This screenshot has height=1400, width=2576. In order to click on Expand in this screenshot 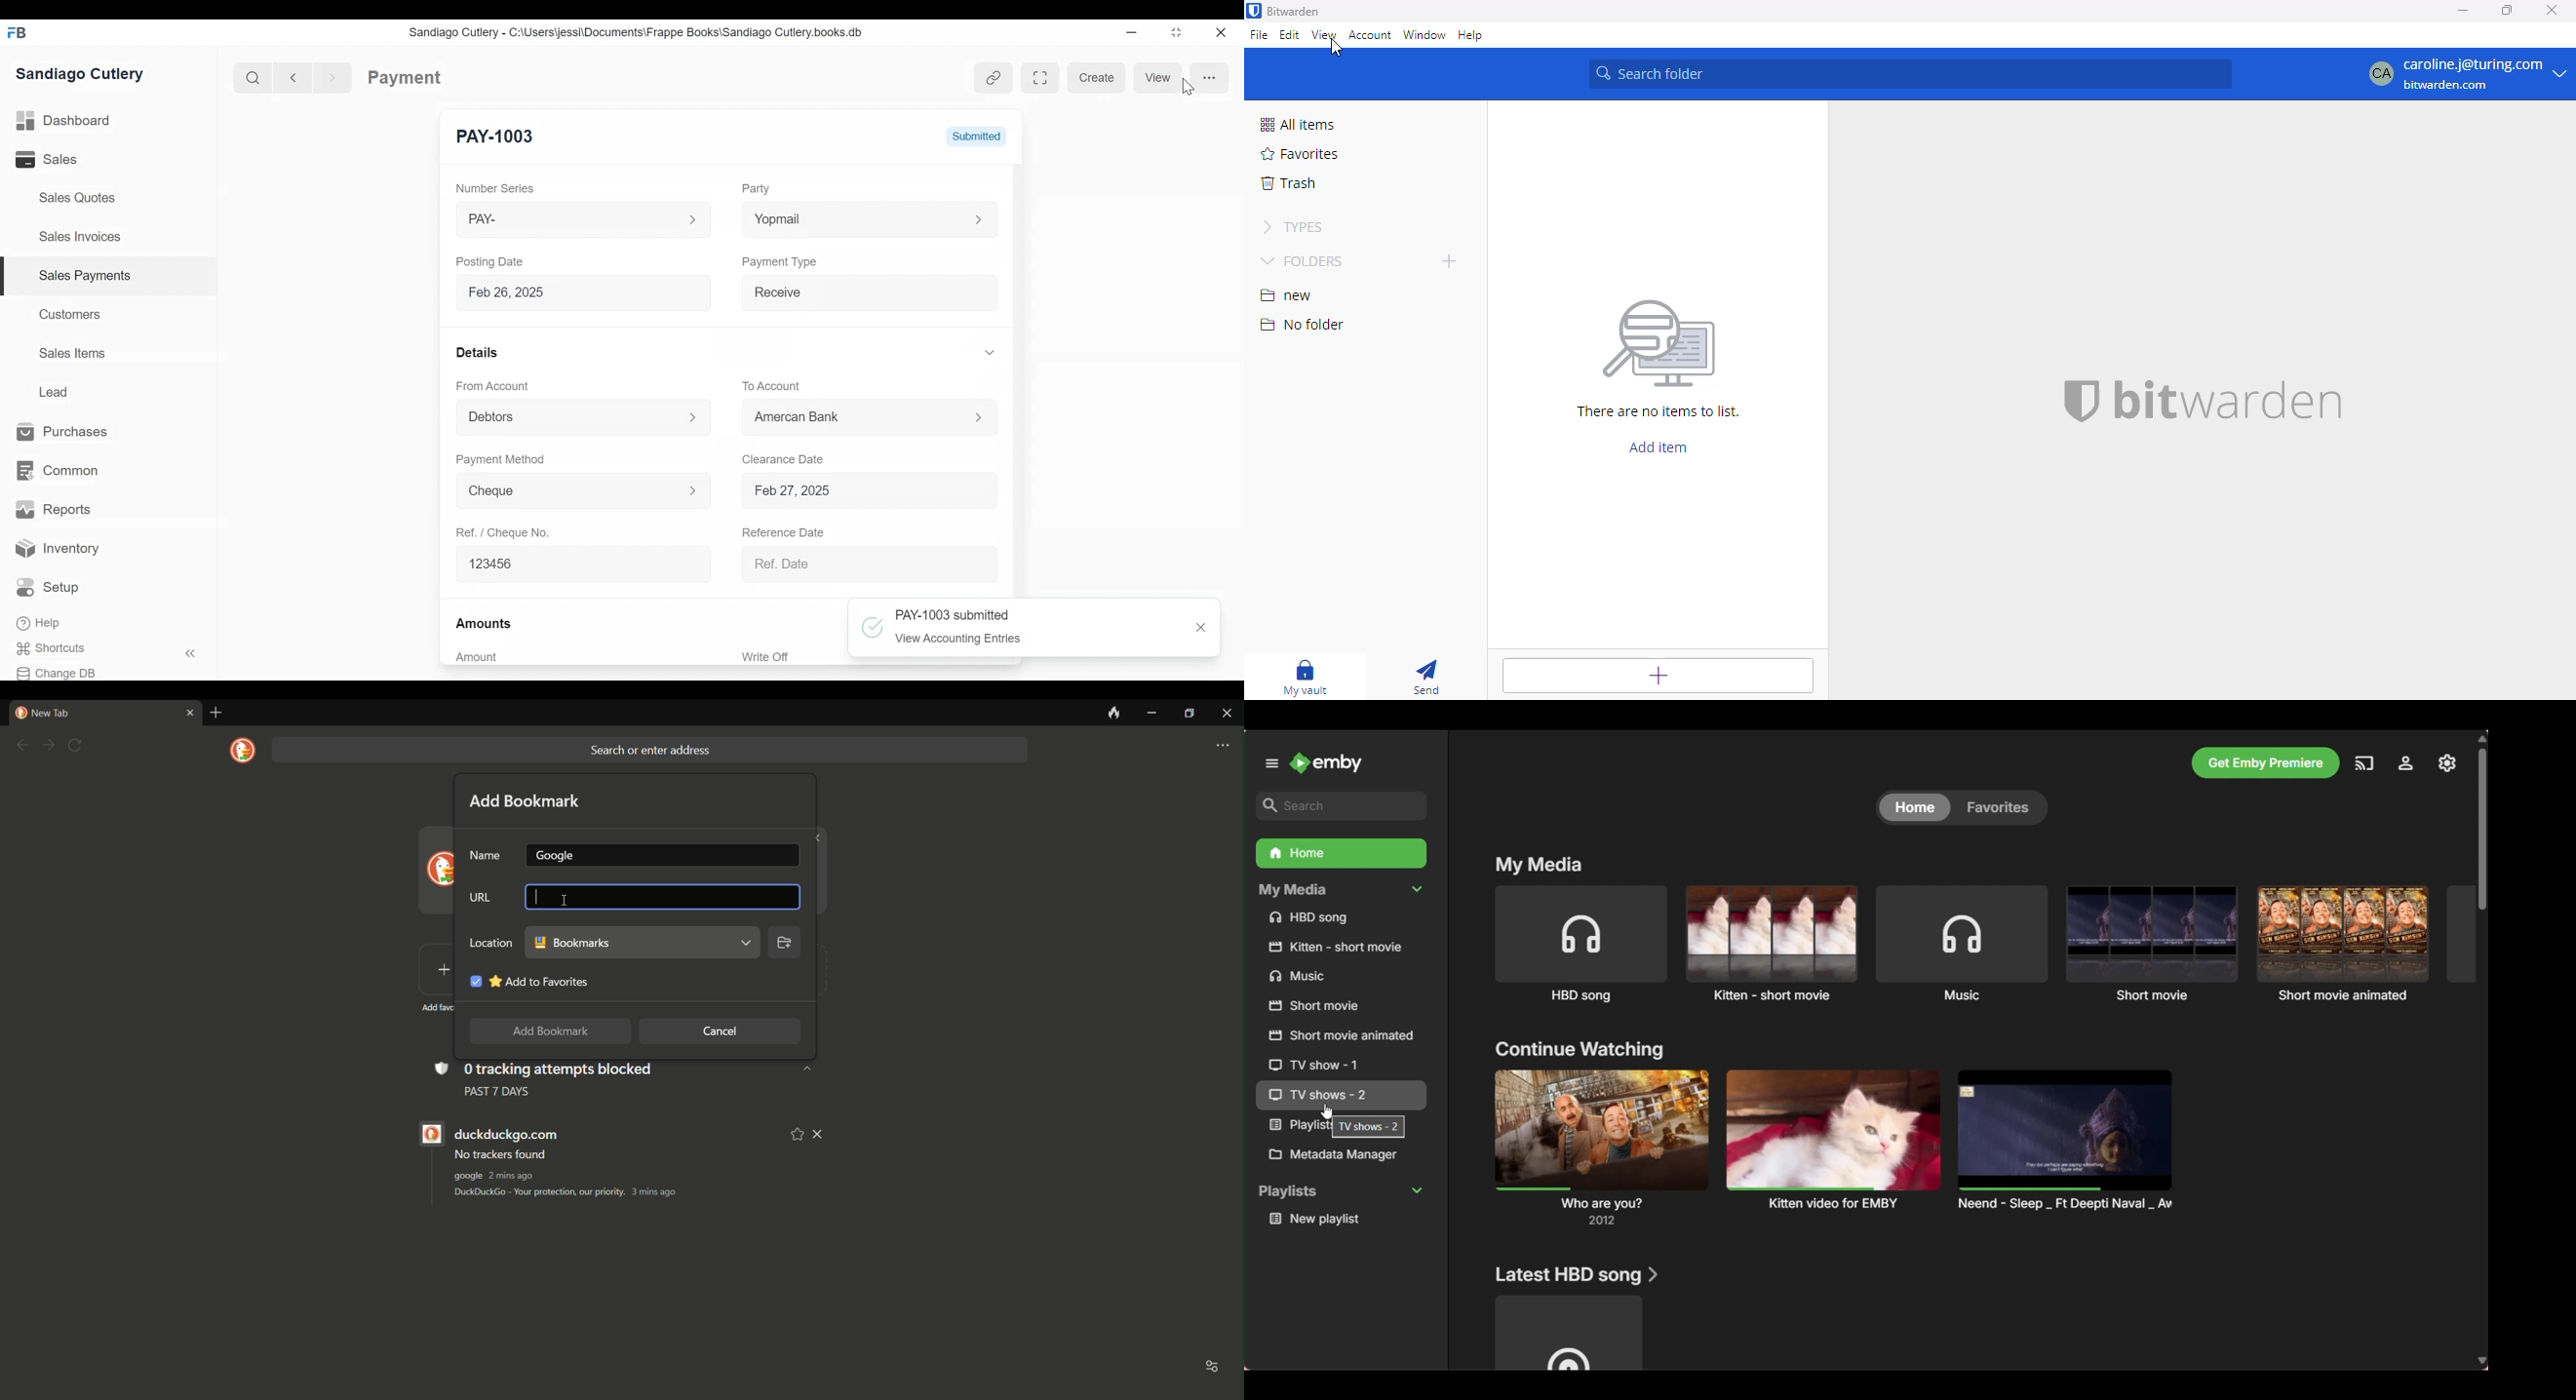, I will do `click(977, 417)`.